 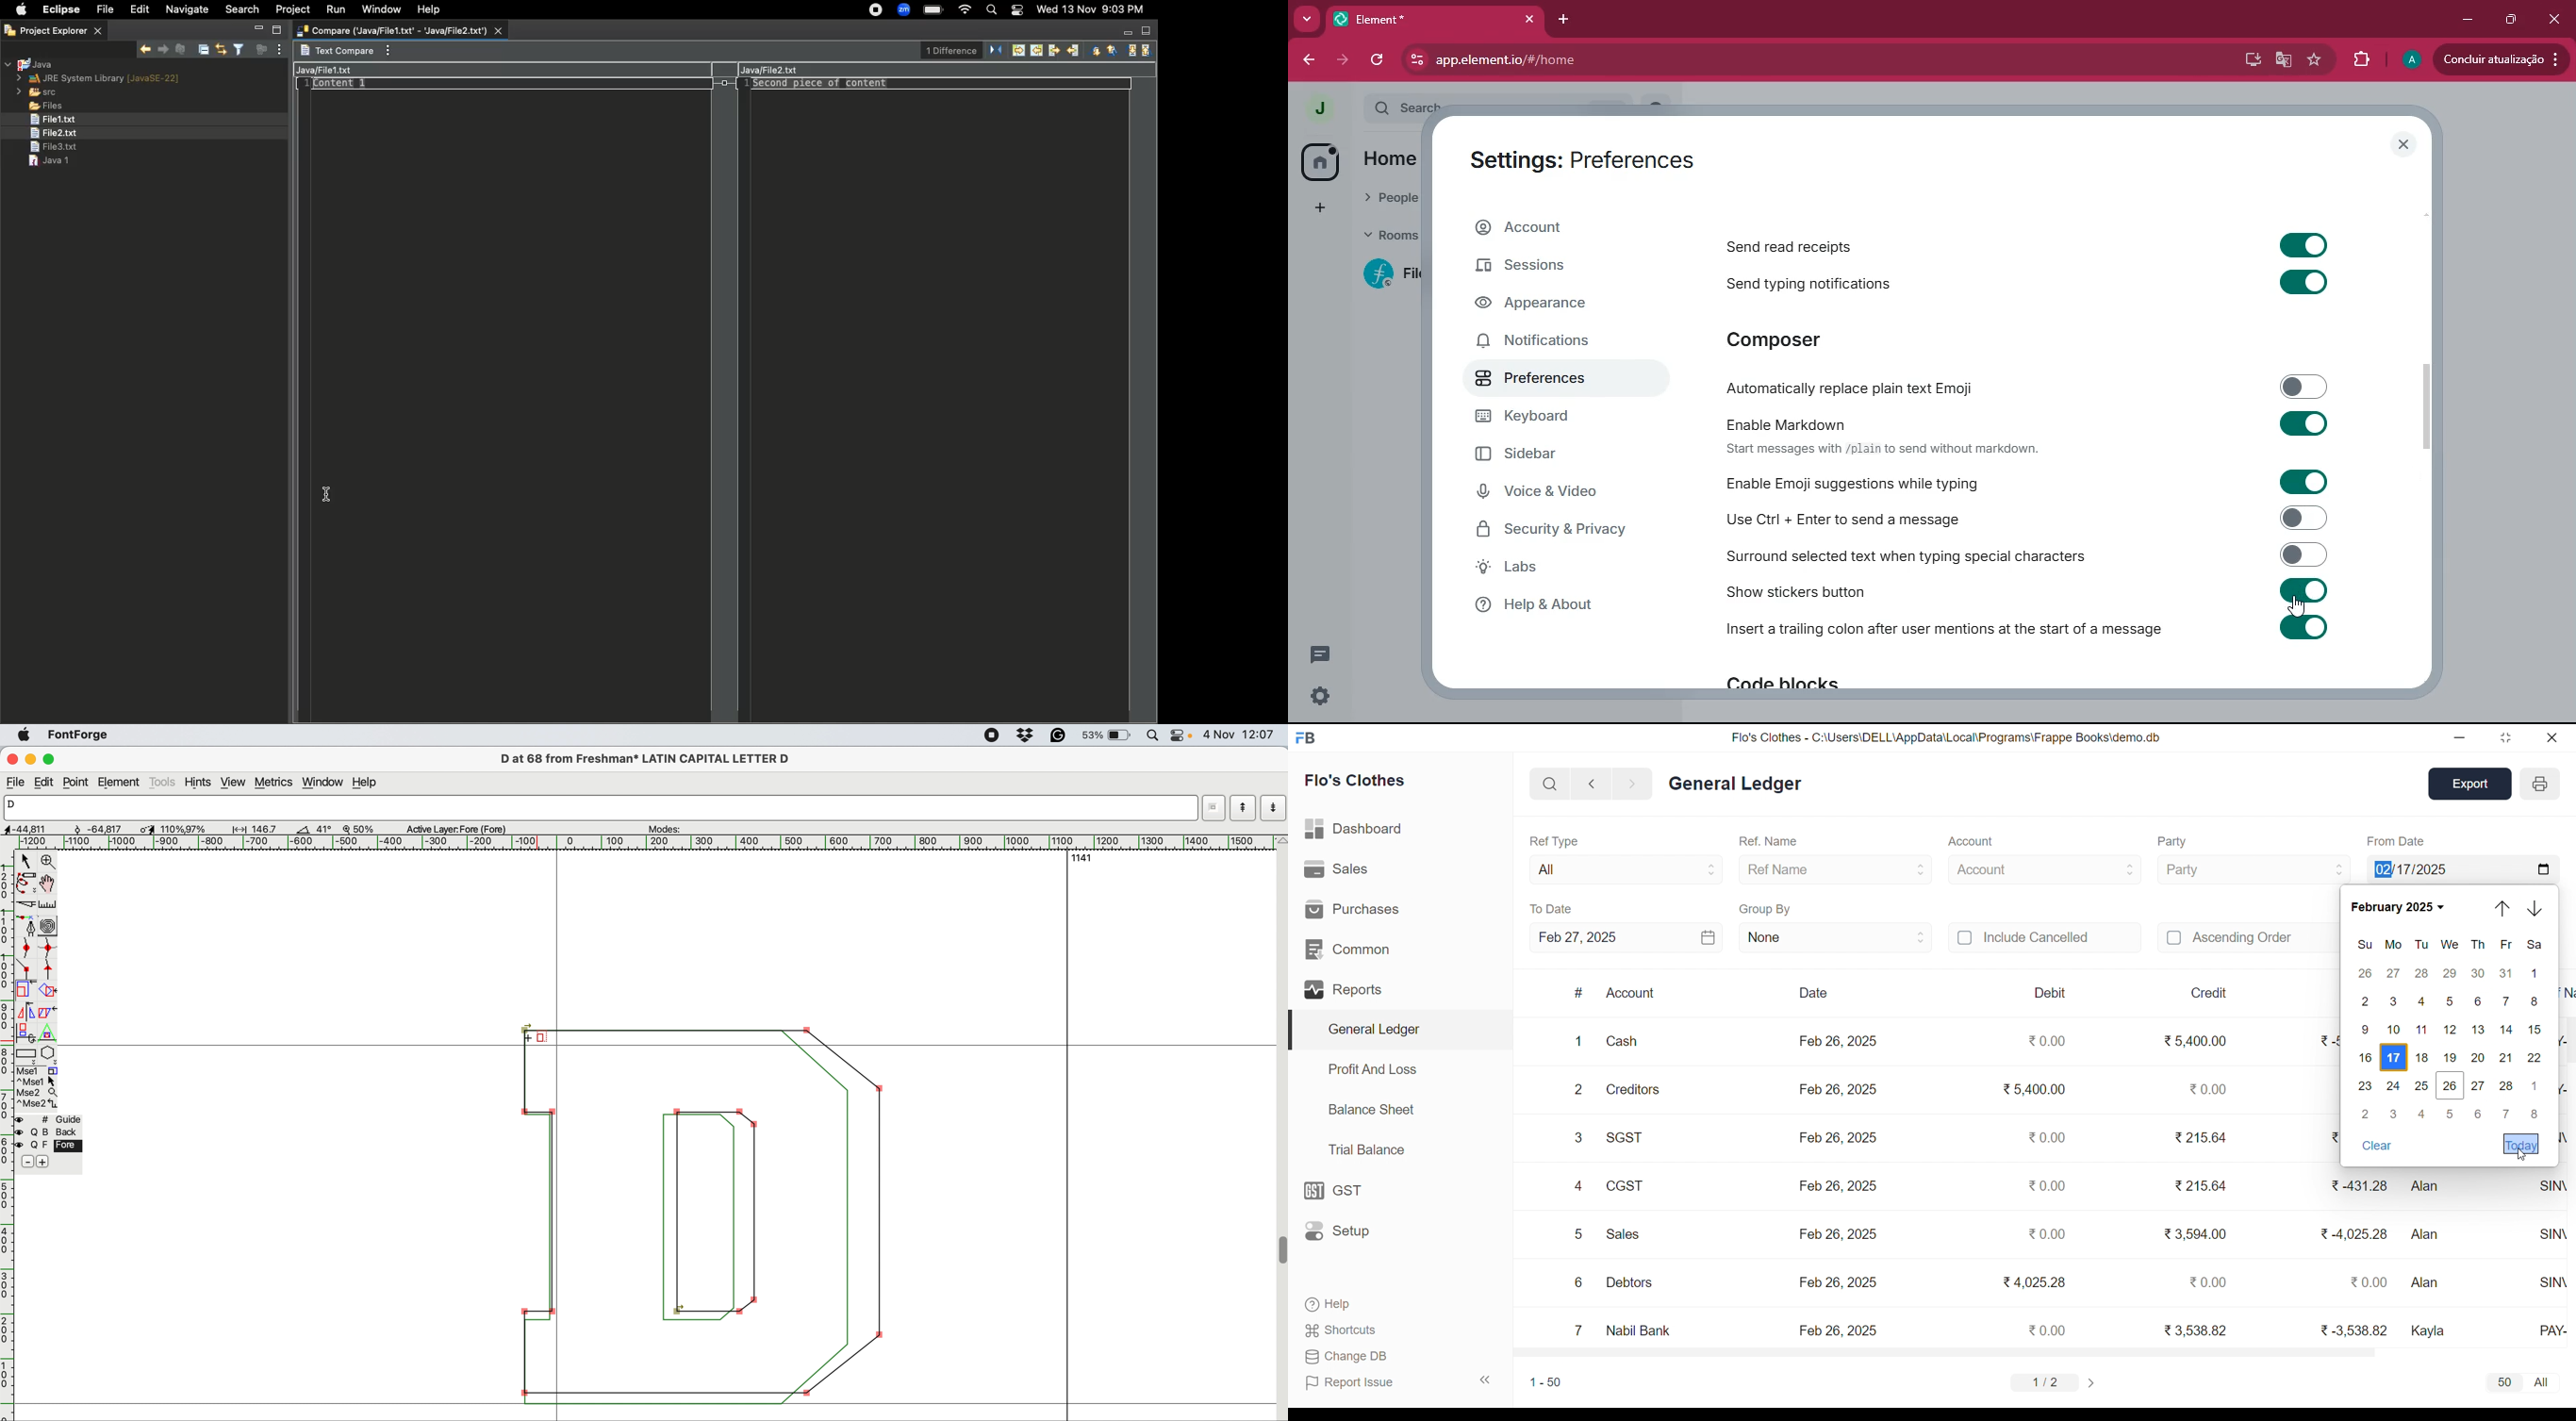 I want to click on 28, so click(x=2507, y=1087).